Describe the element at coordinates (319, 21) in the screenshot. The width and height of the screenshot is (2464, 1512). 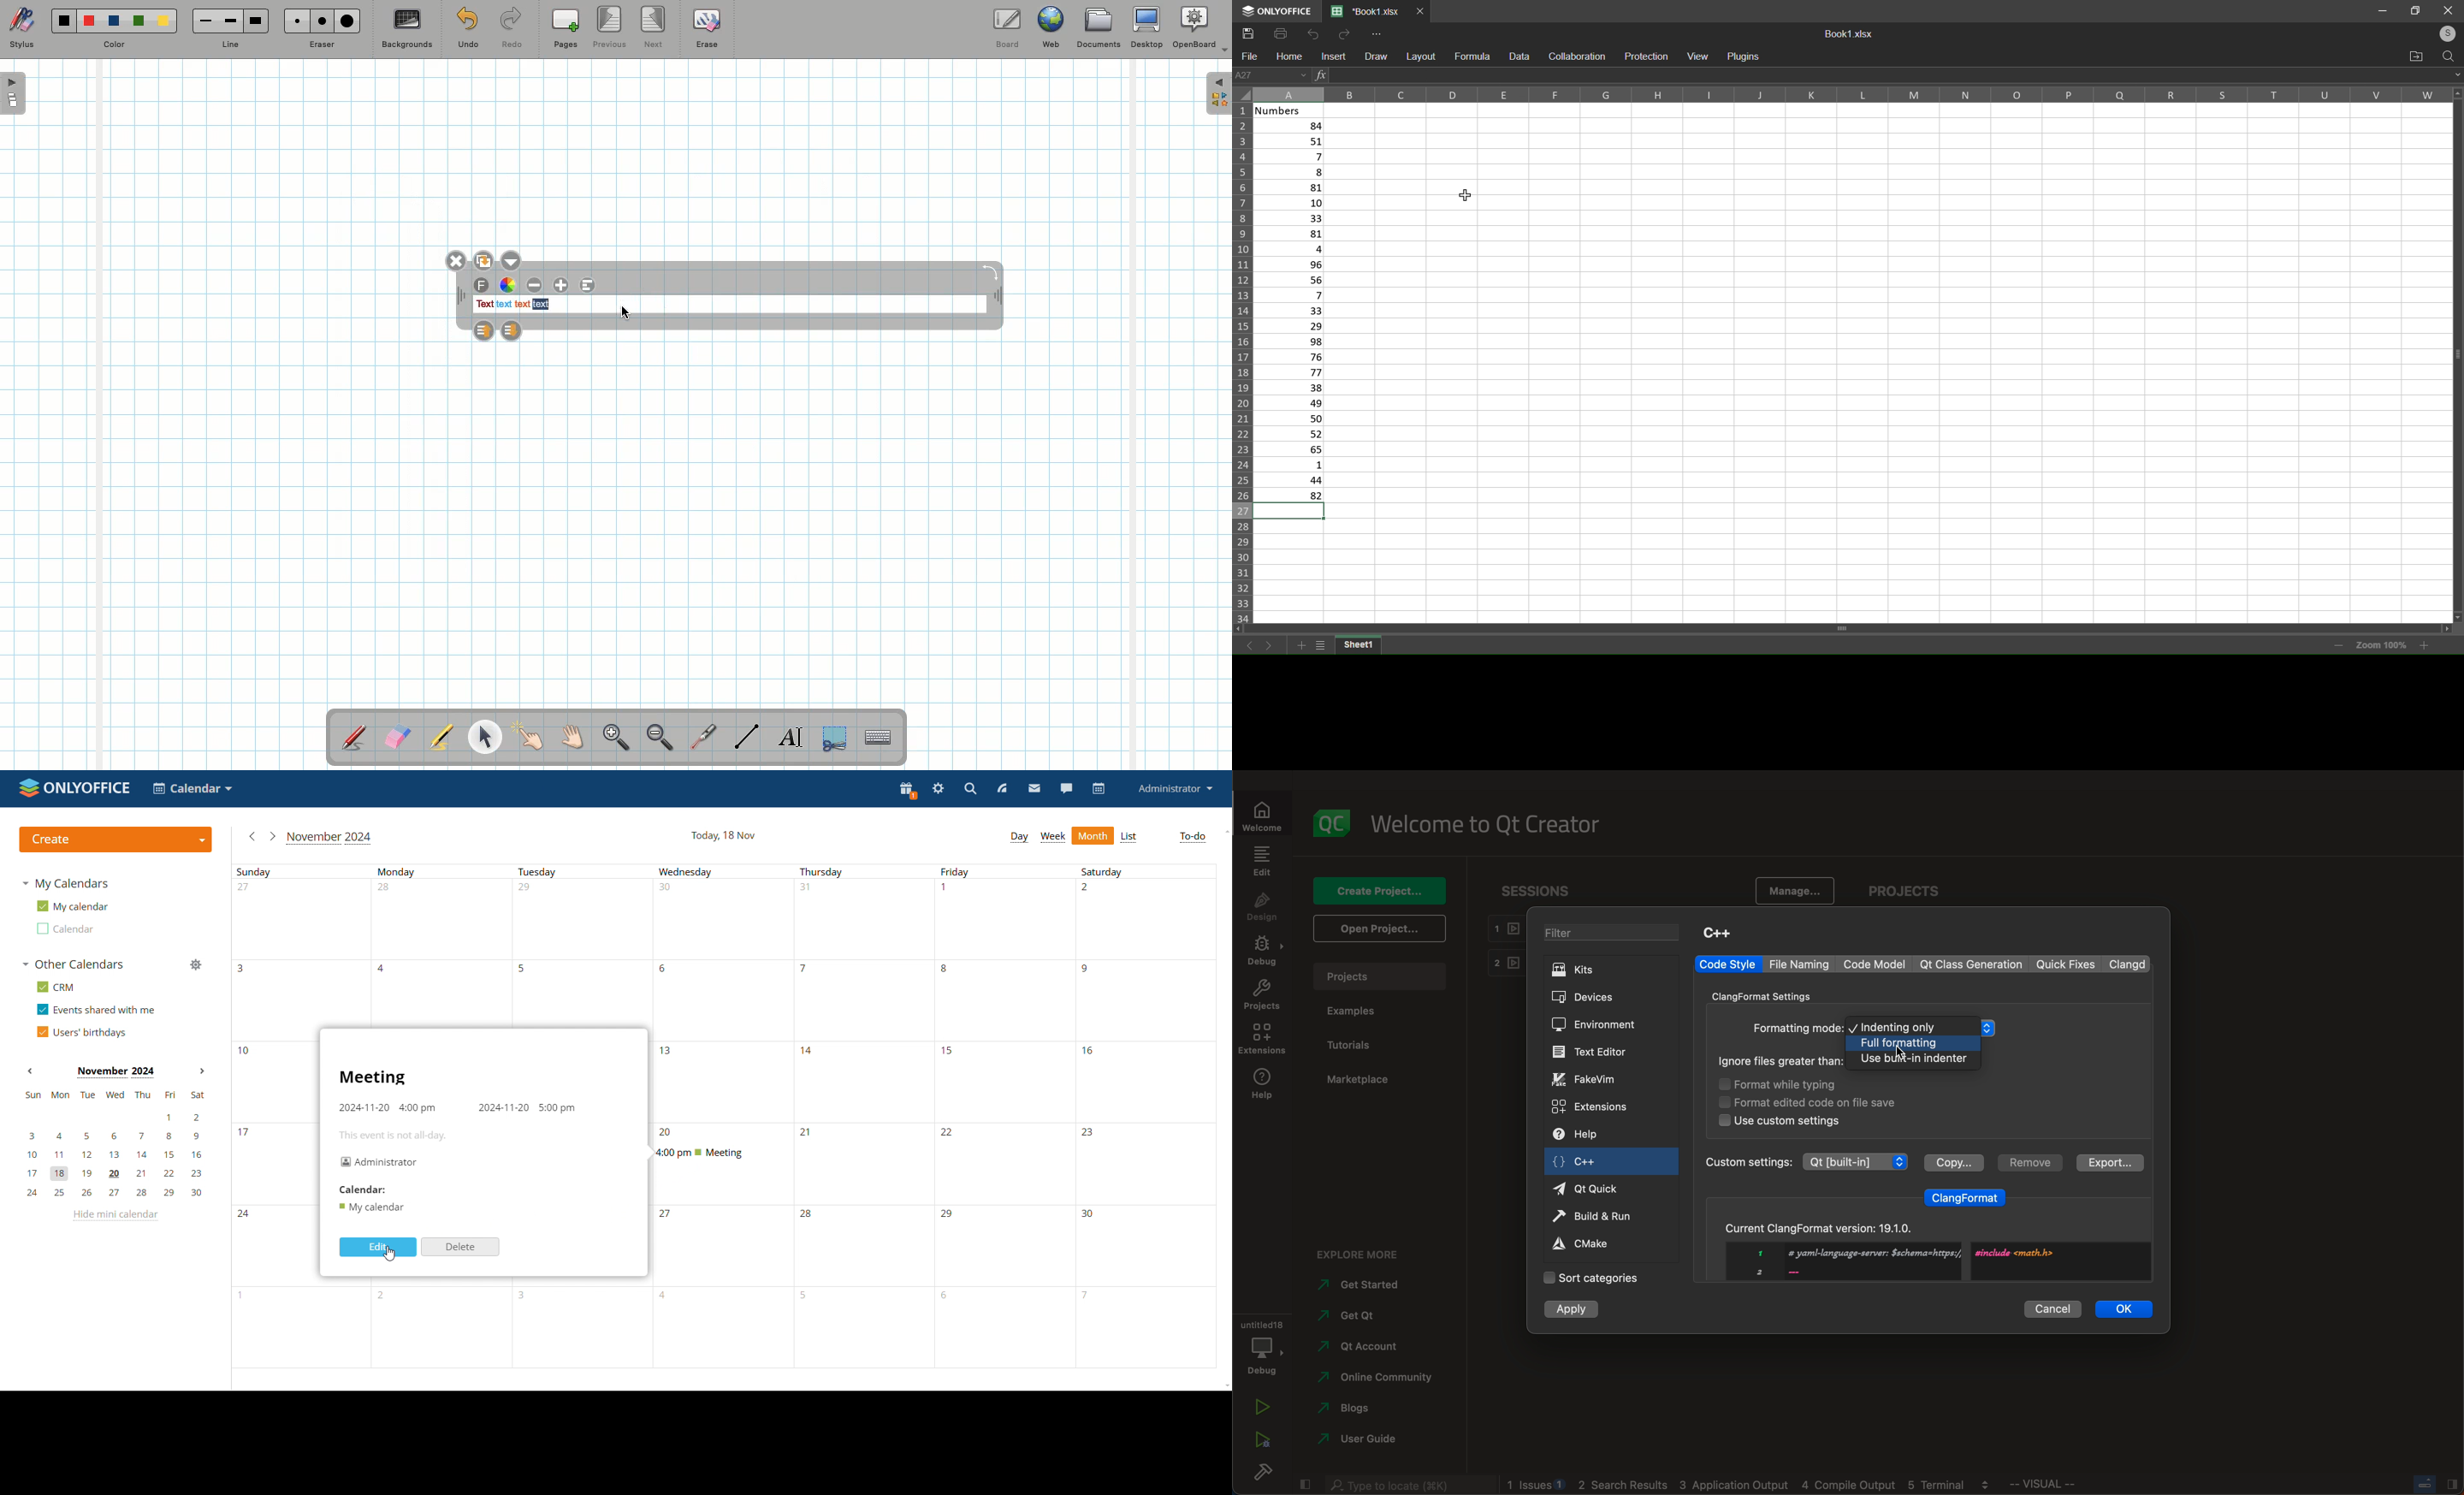
I see `Medium eraser` at that location.